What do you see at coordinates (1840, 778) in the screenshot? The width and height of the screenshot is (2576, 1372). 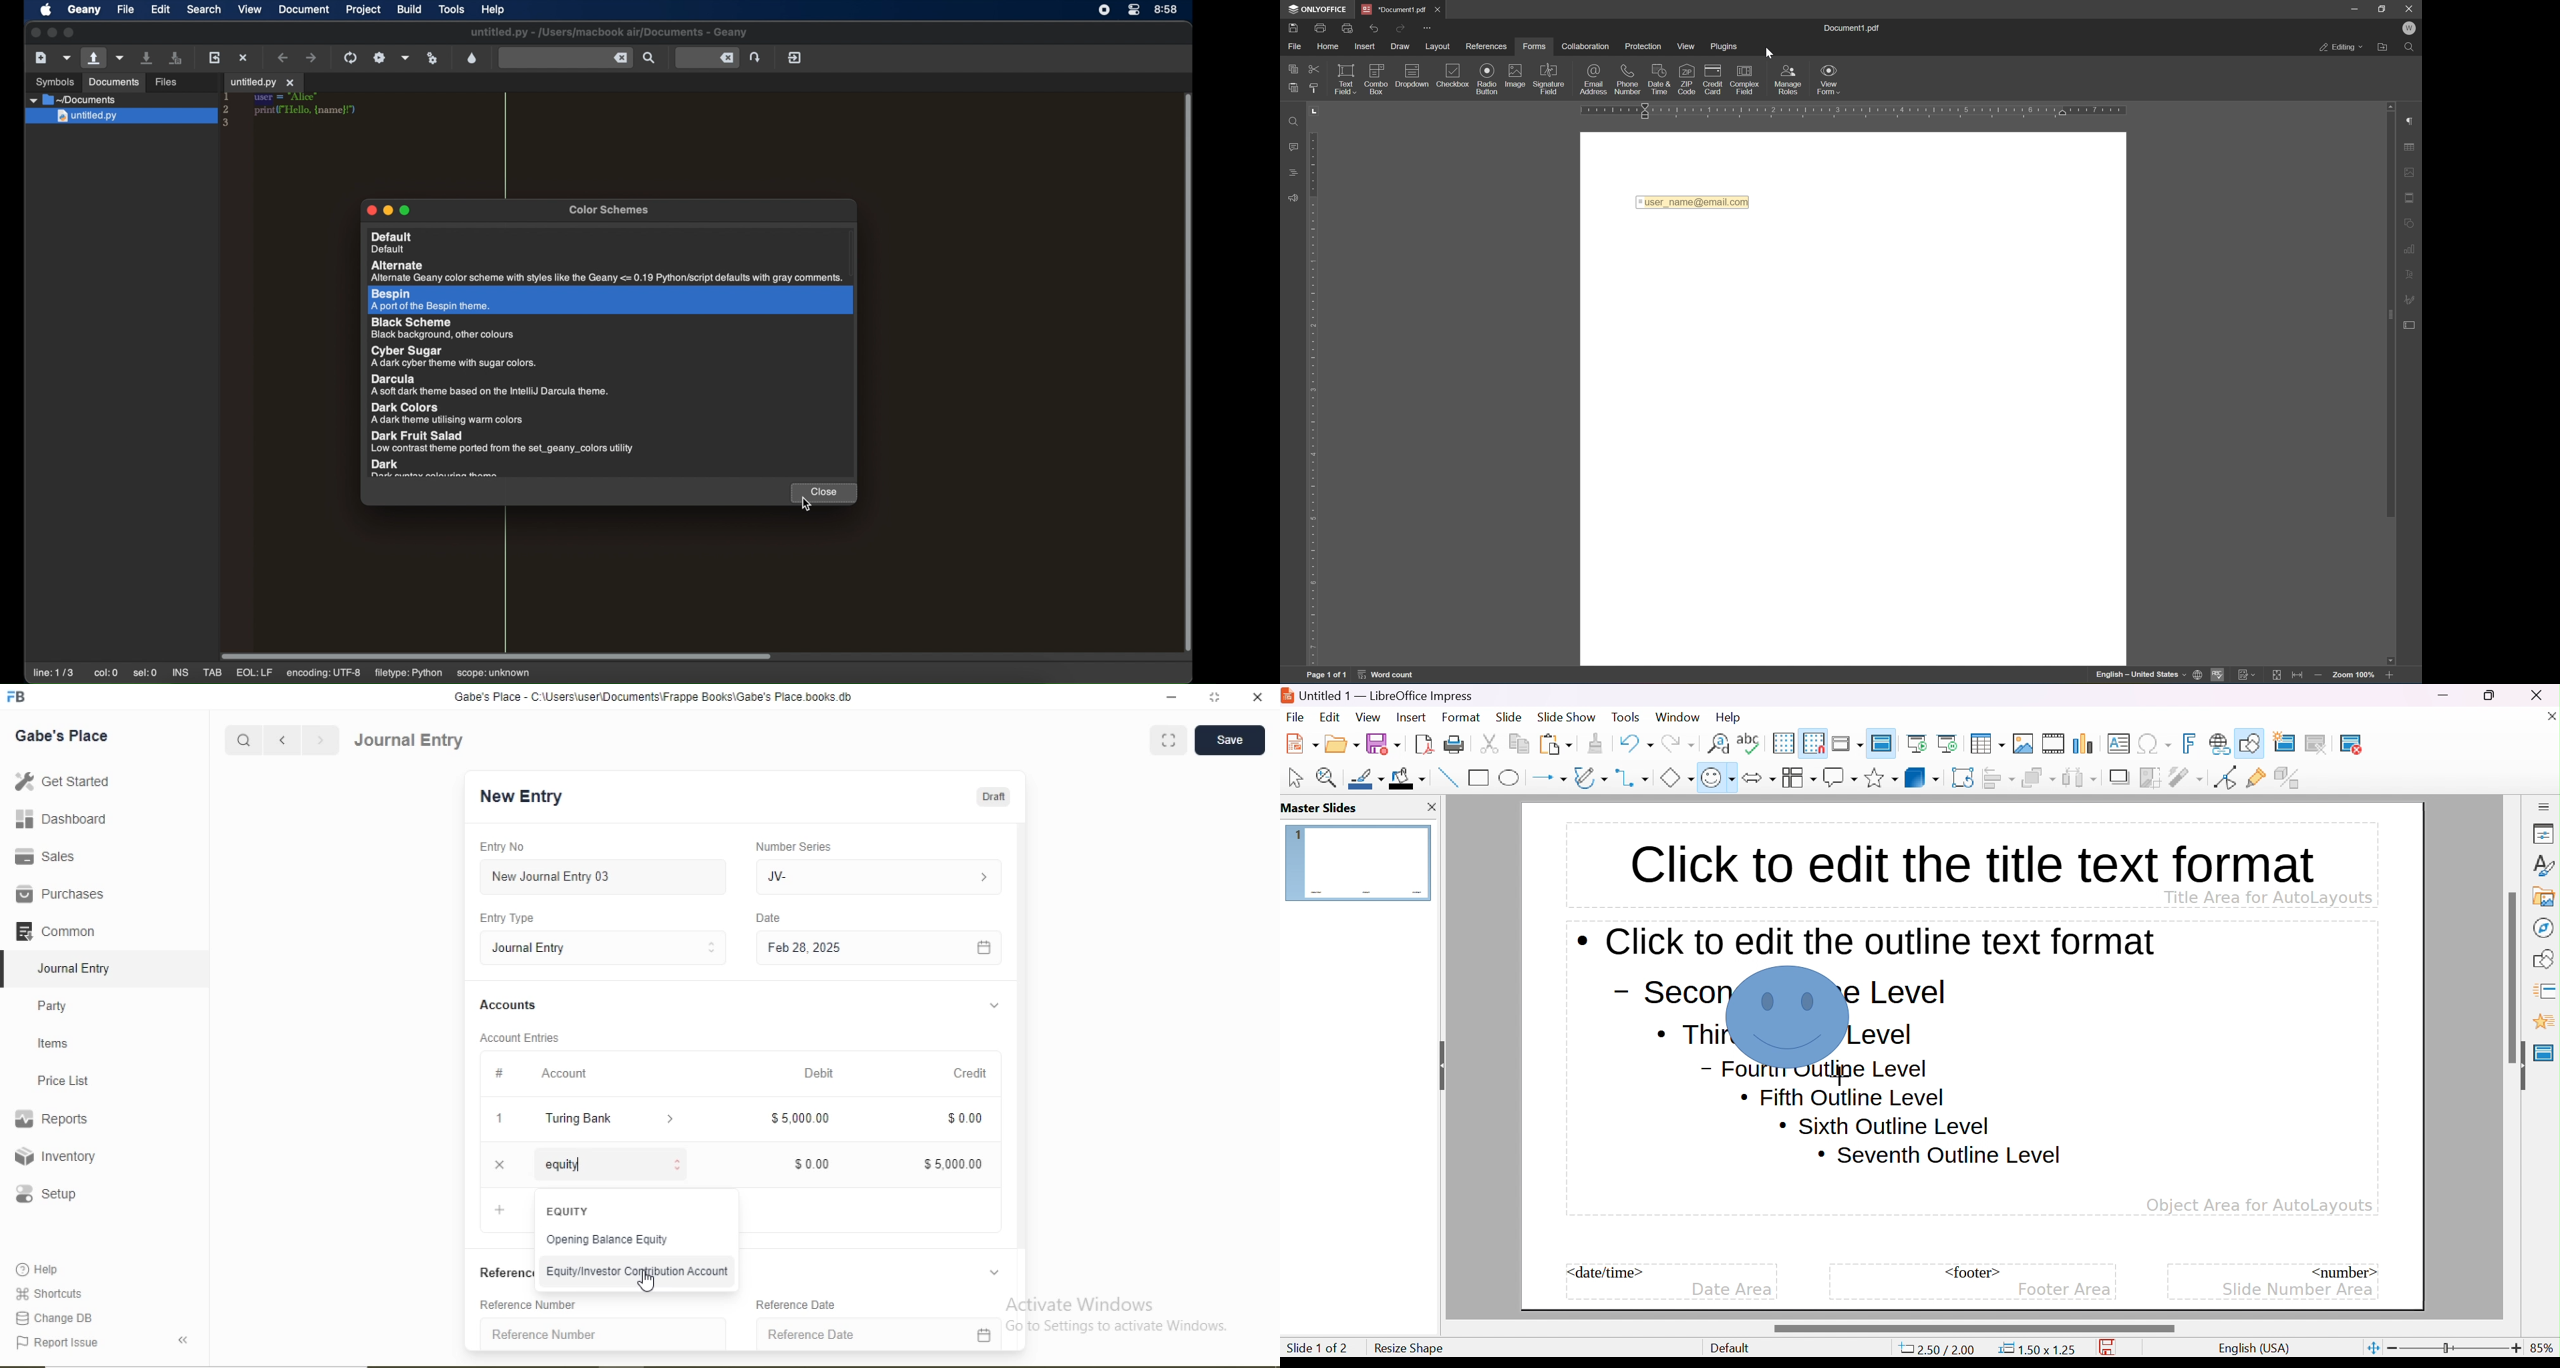 I see `callout shapes` at bounding box center [1840, 778].